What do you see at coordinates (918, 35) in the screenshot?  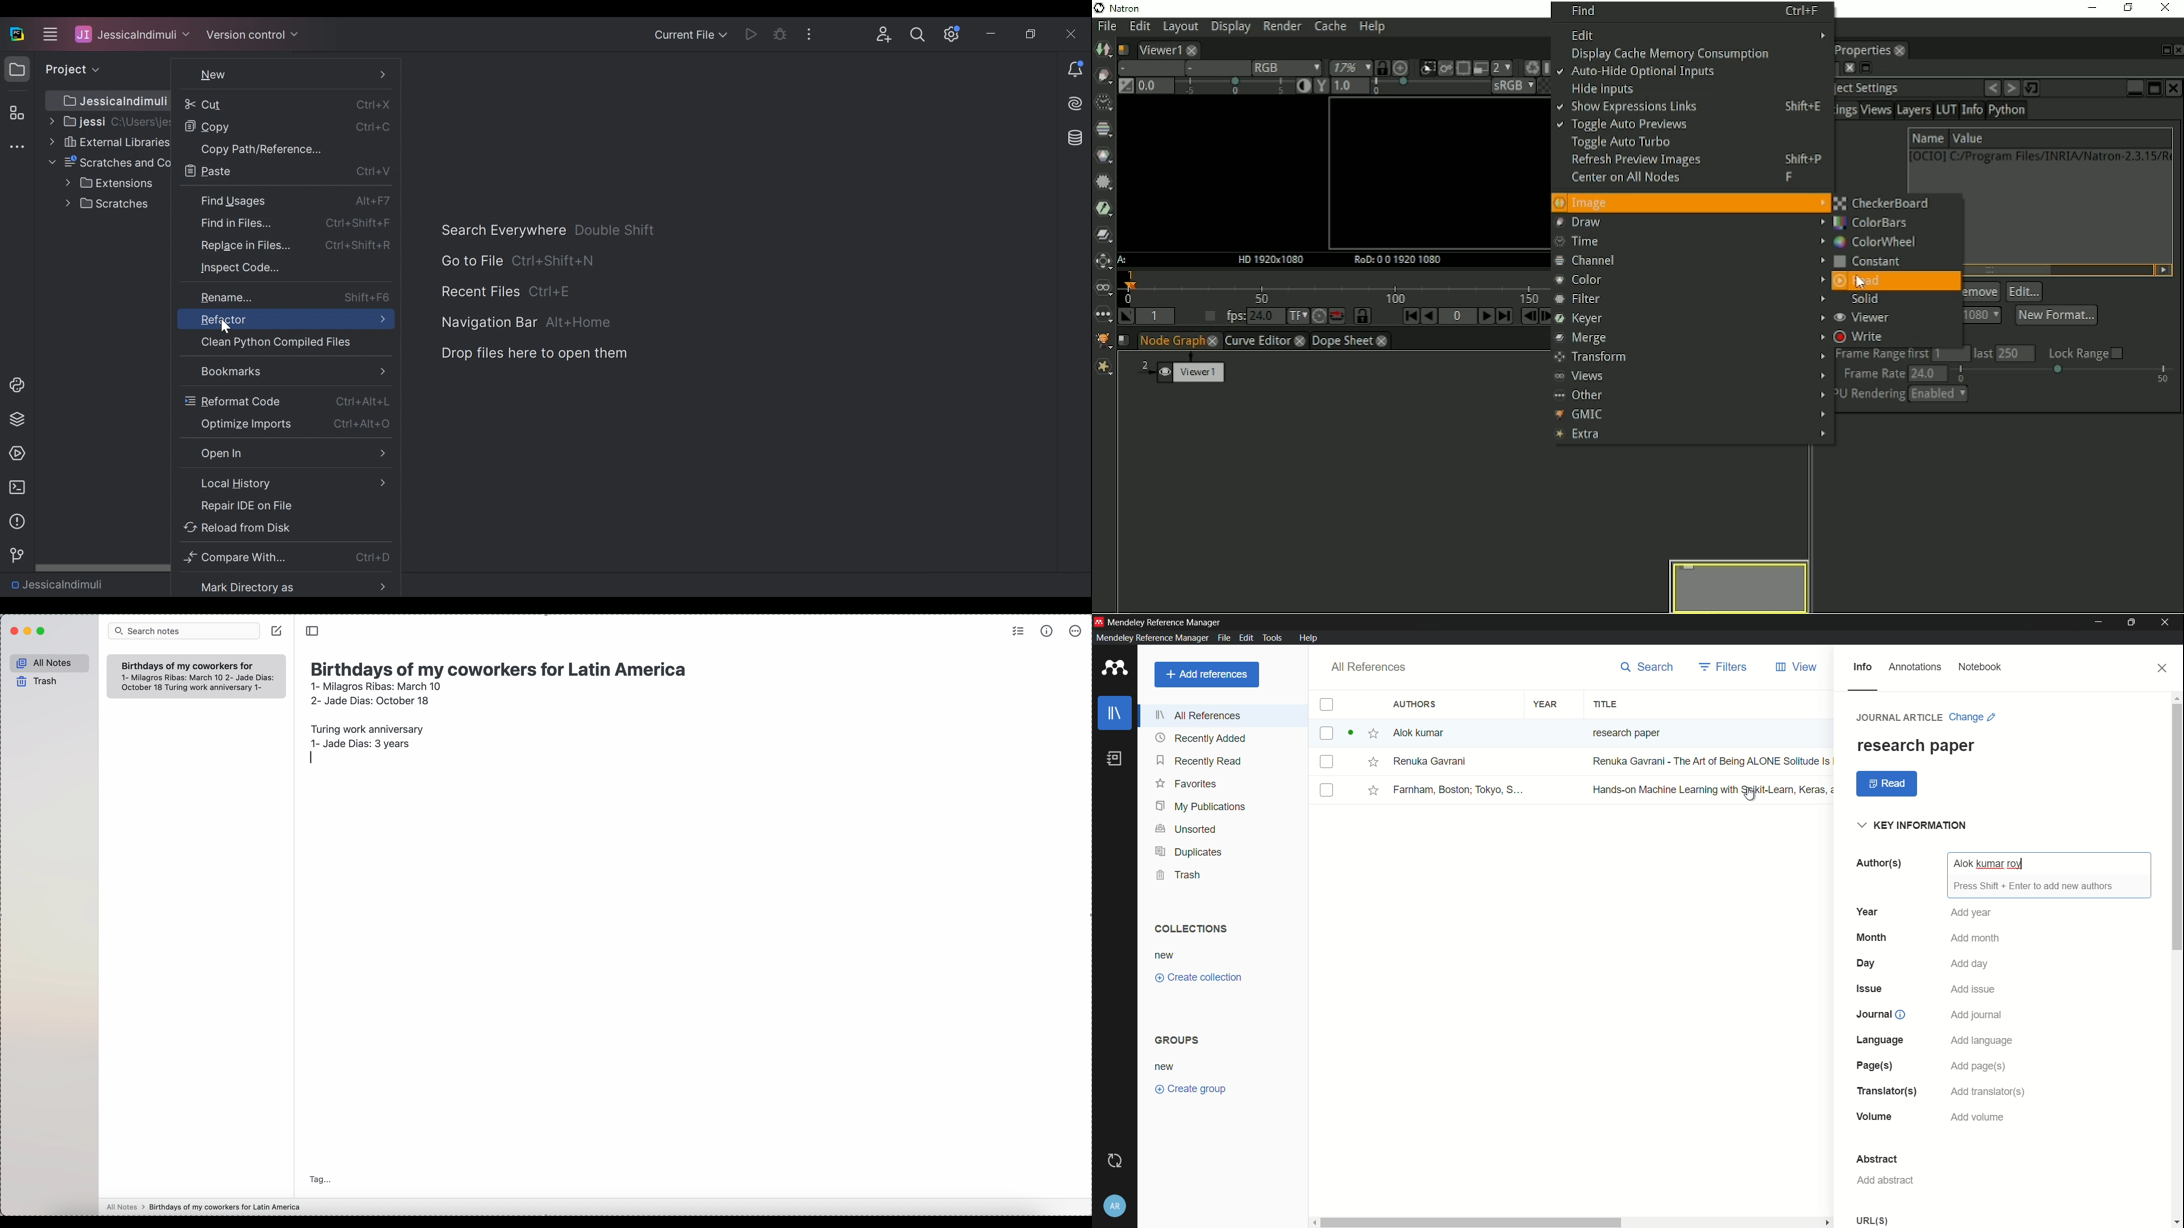 I see `Search` at bounding box center [918, 35].